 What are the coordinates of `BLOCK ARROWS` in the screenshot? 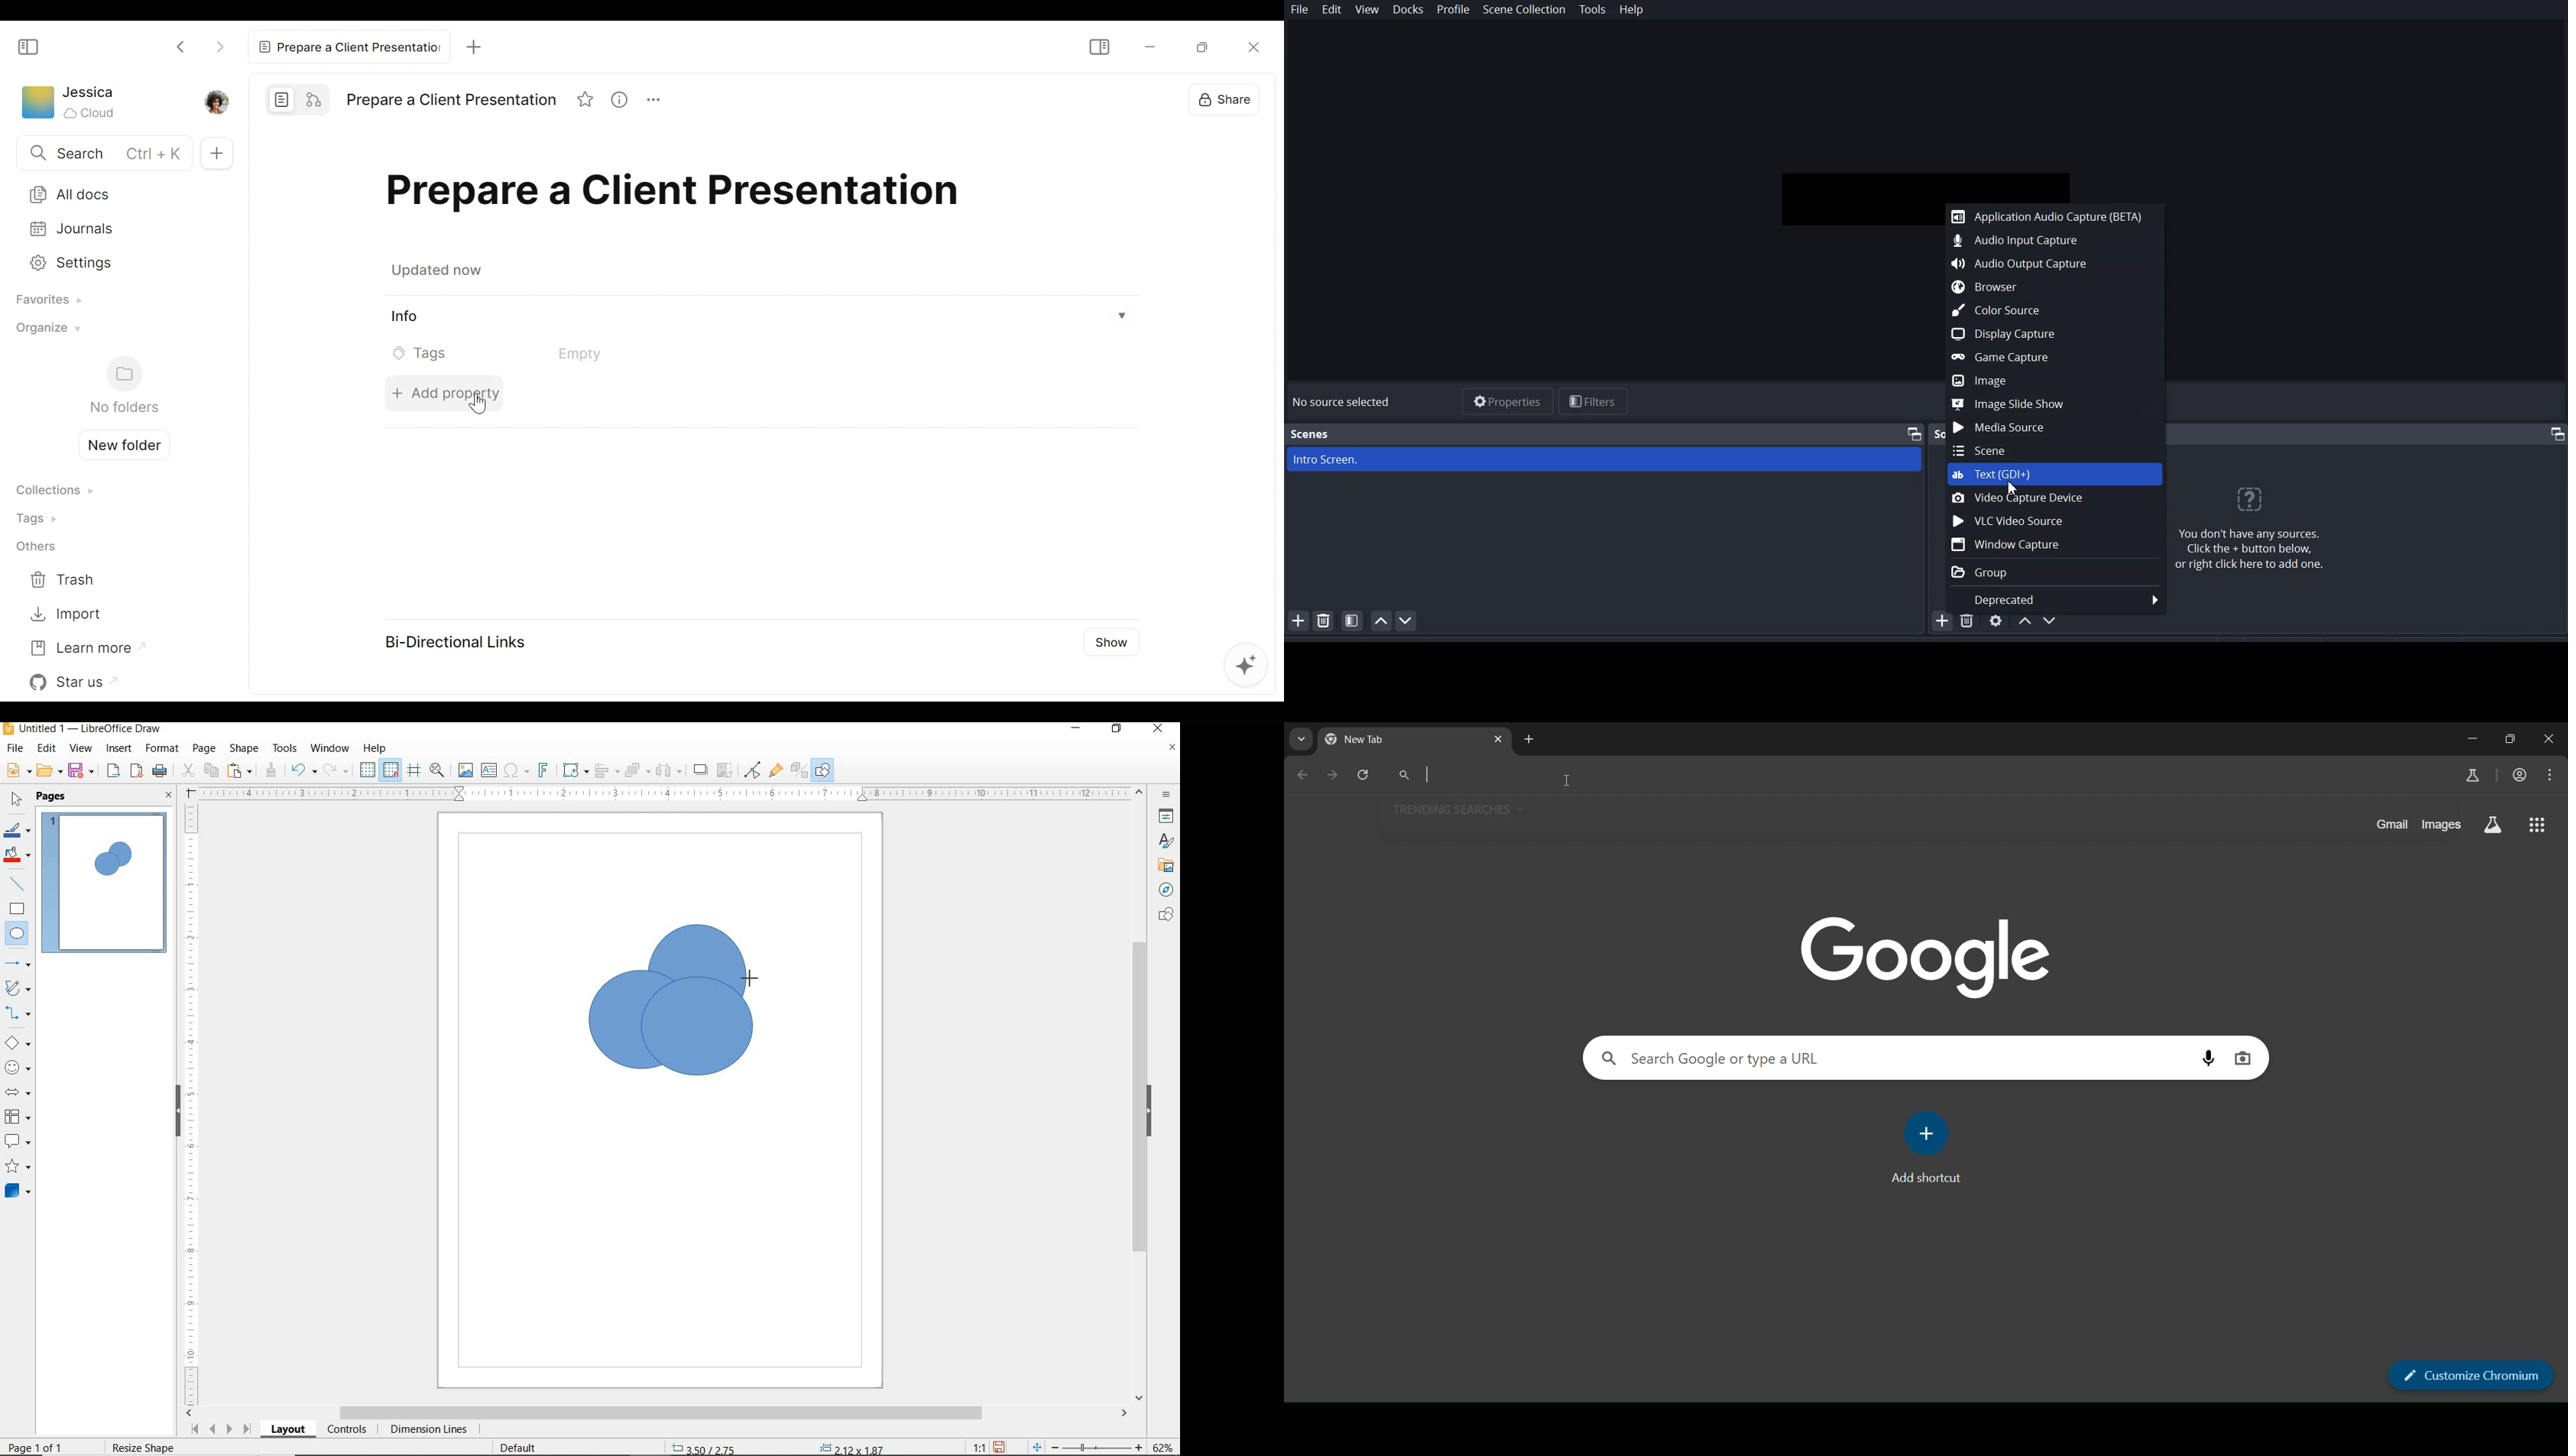 It's located at (17, 1090).